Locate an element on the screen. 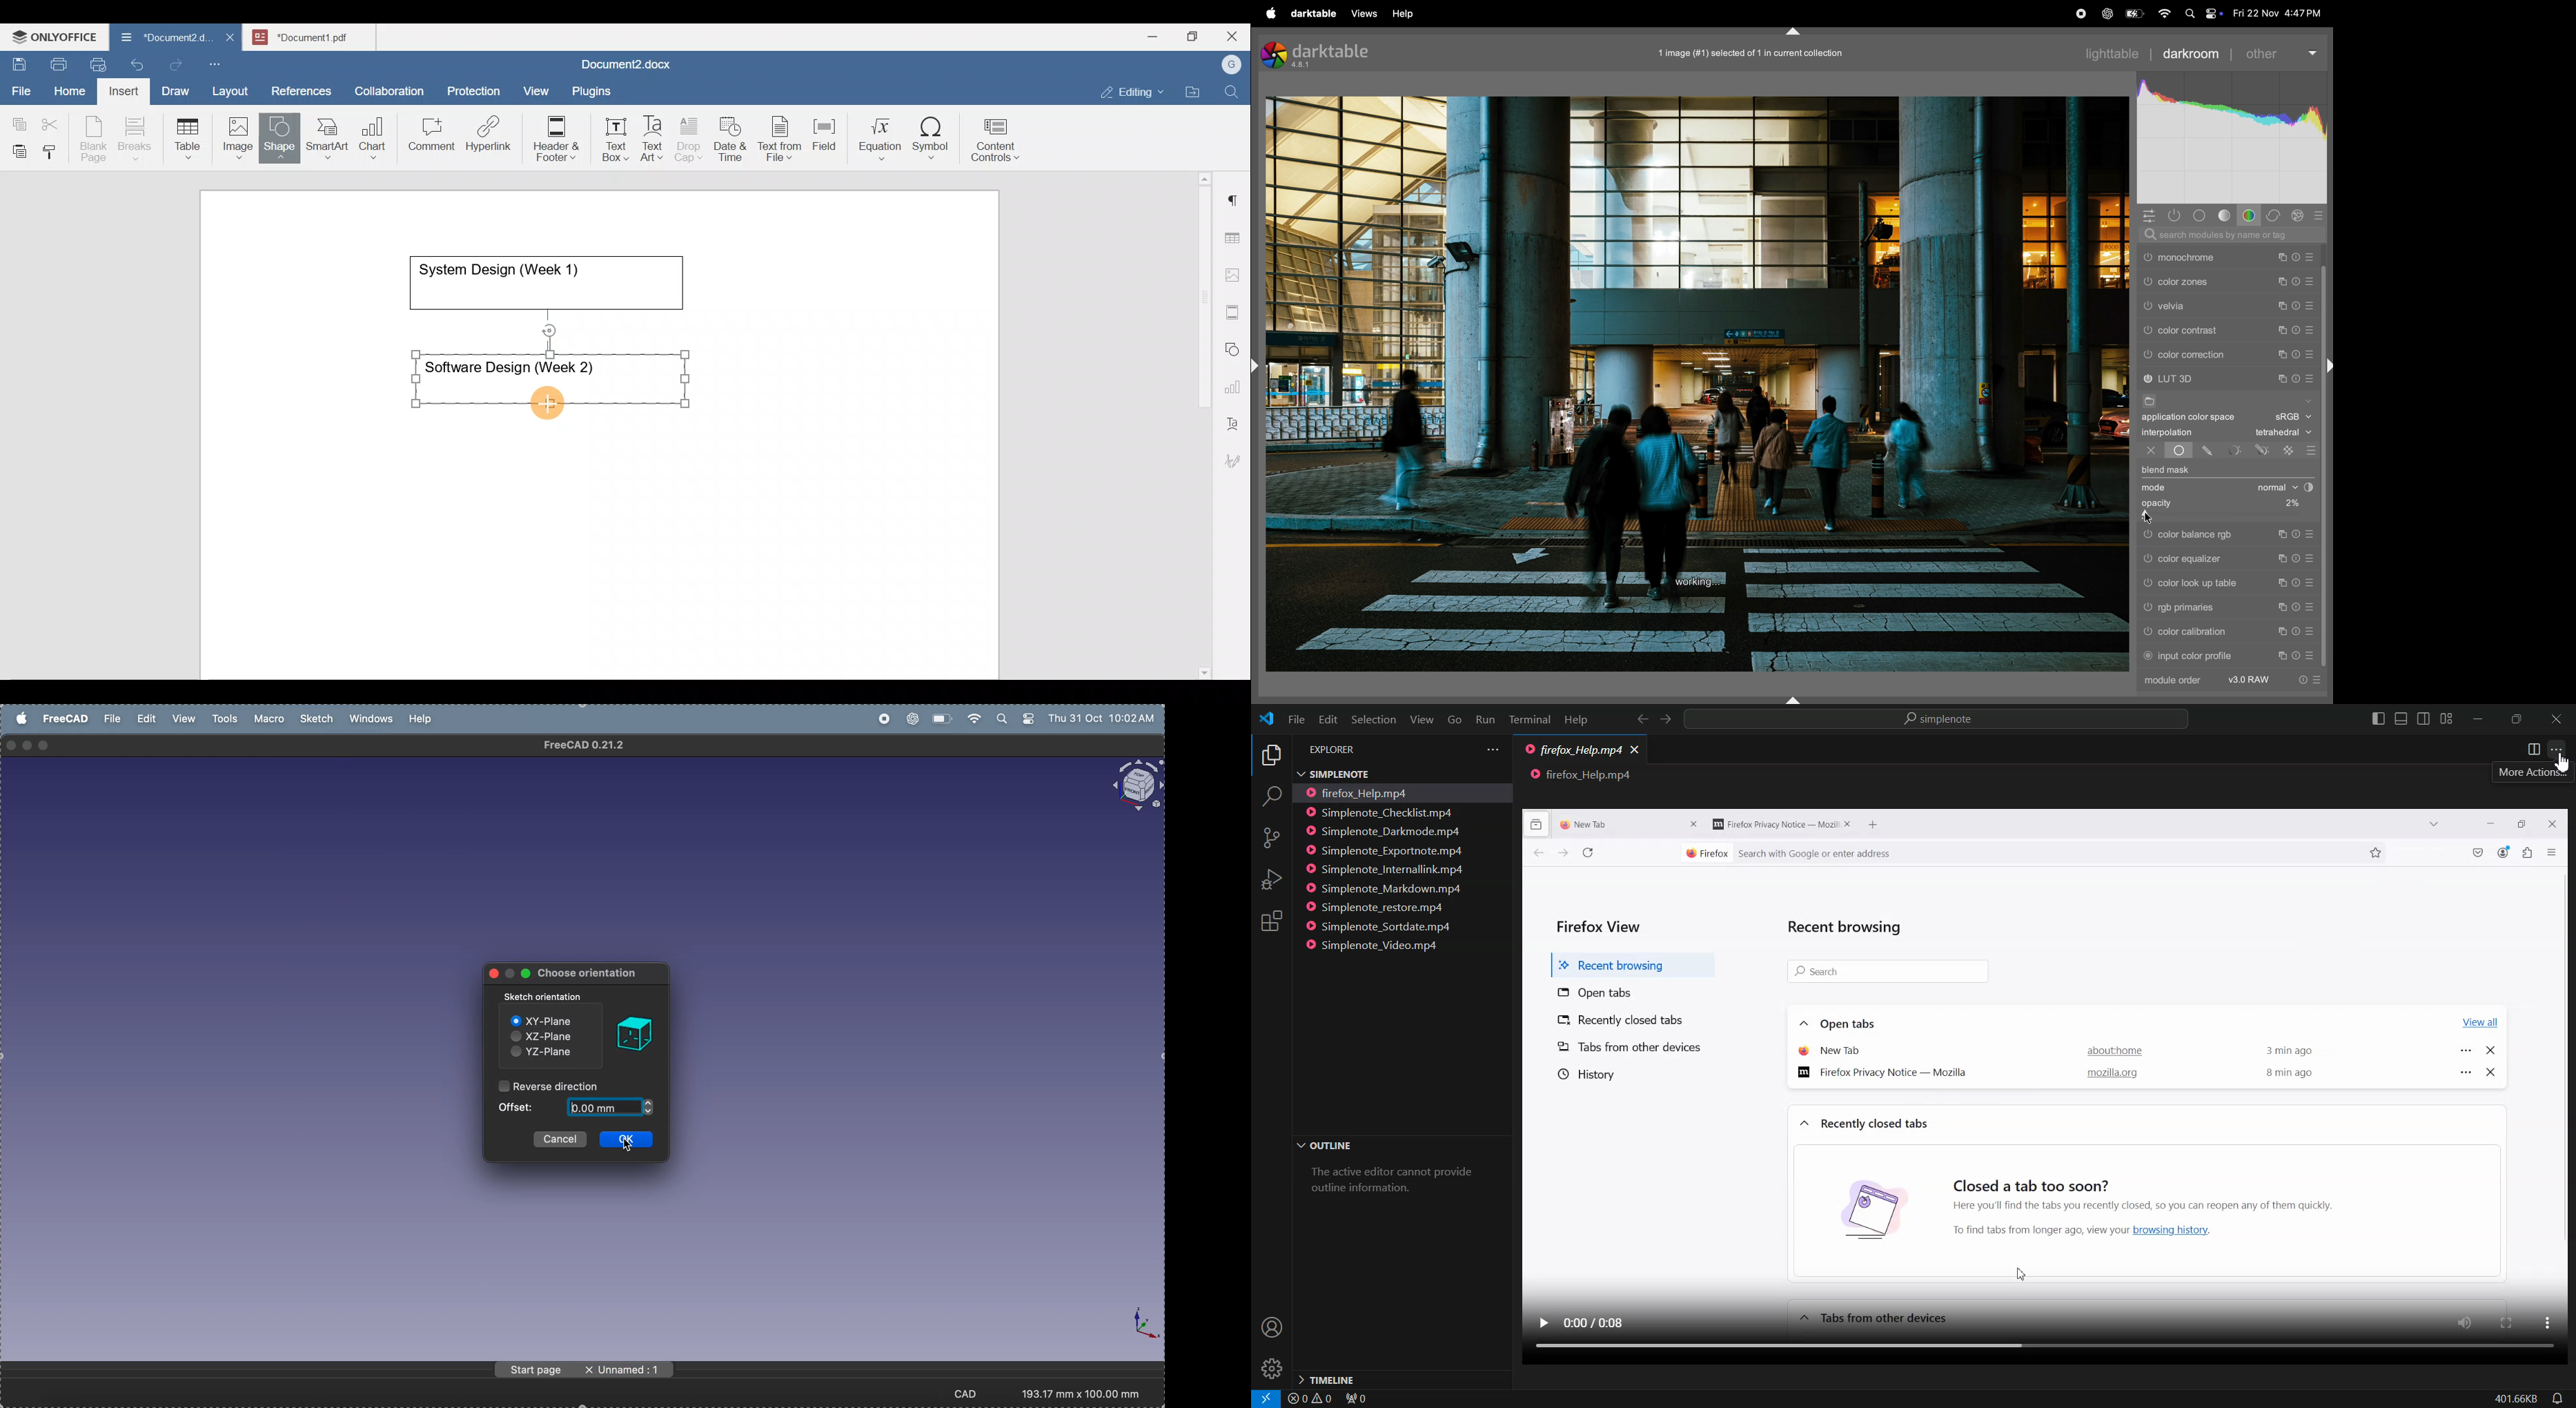 Image resolution: width=2576 pixels, height=1428 pixels. darktable version is located at coordinates (1334, 55).